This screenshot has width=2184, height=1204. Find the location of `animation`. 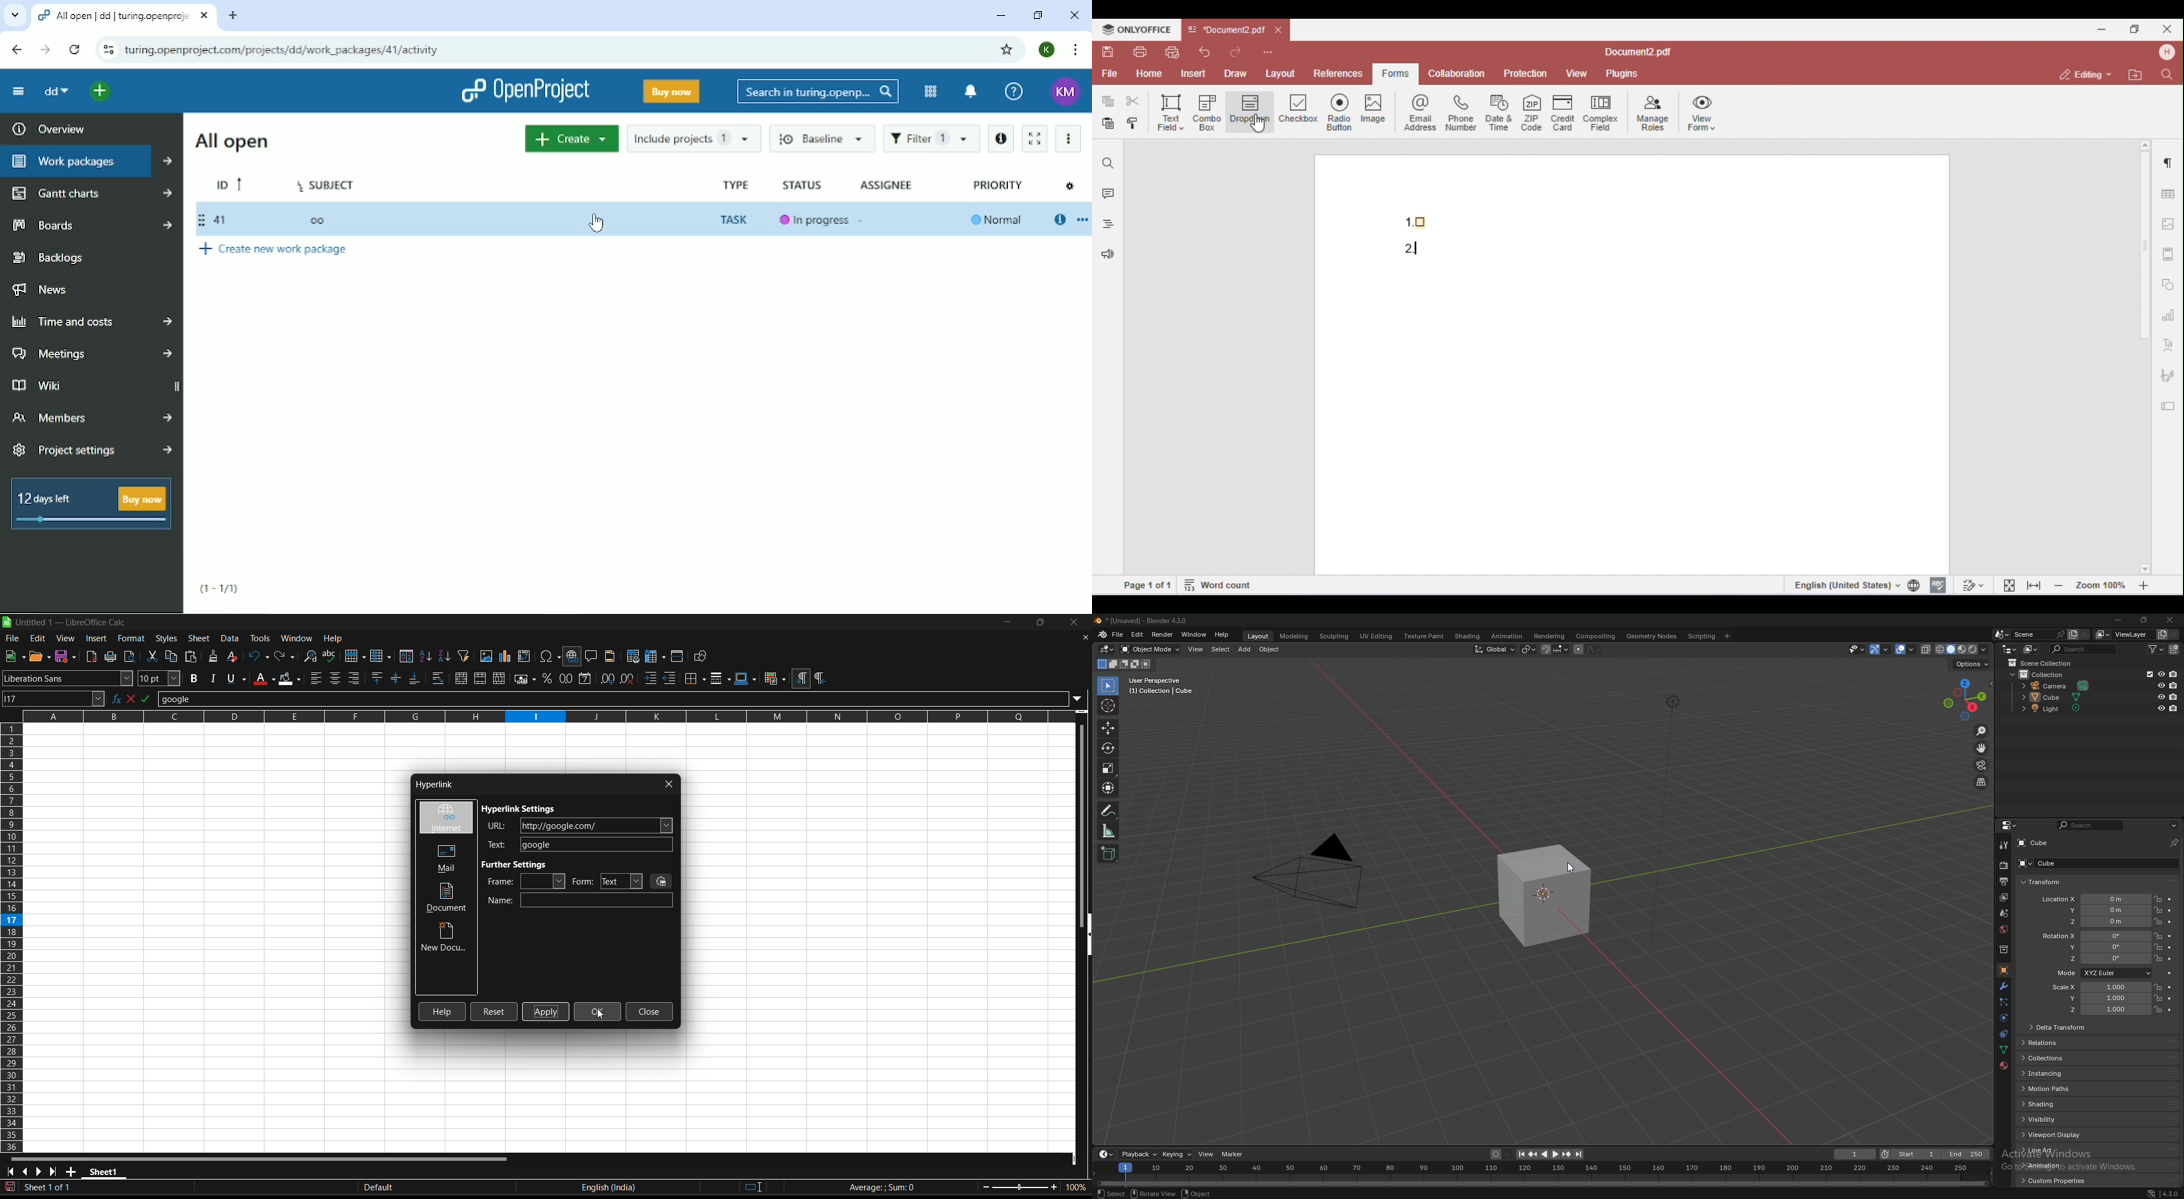

animation is located at coordinates (2050, 1166).